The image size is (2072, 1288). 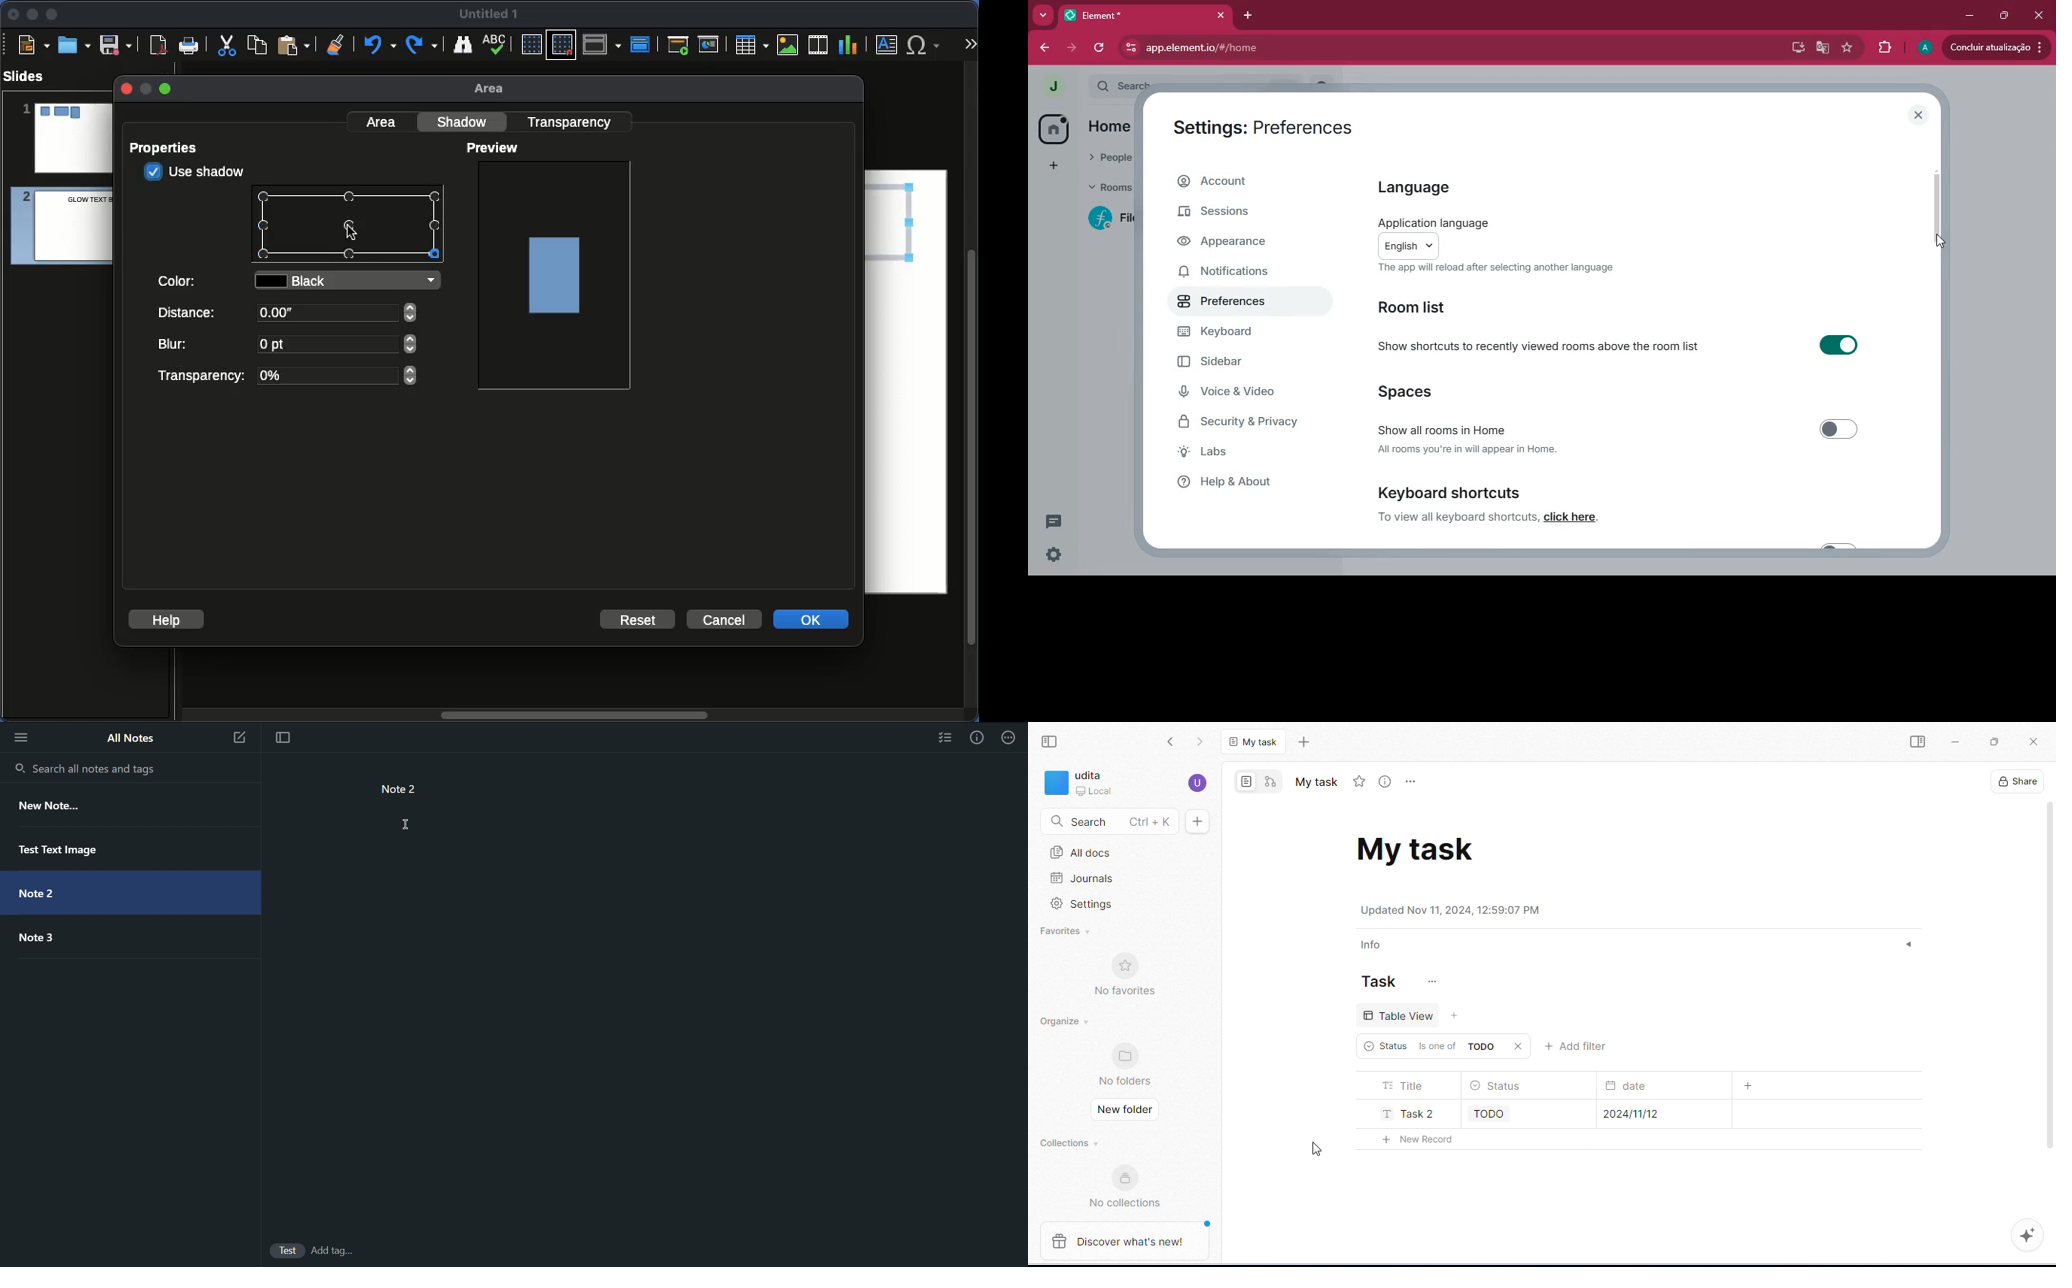 I want to click on status, so click(x=1497, y=1087).